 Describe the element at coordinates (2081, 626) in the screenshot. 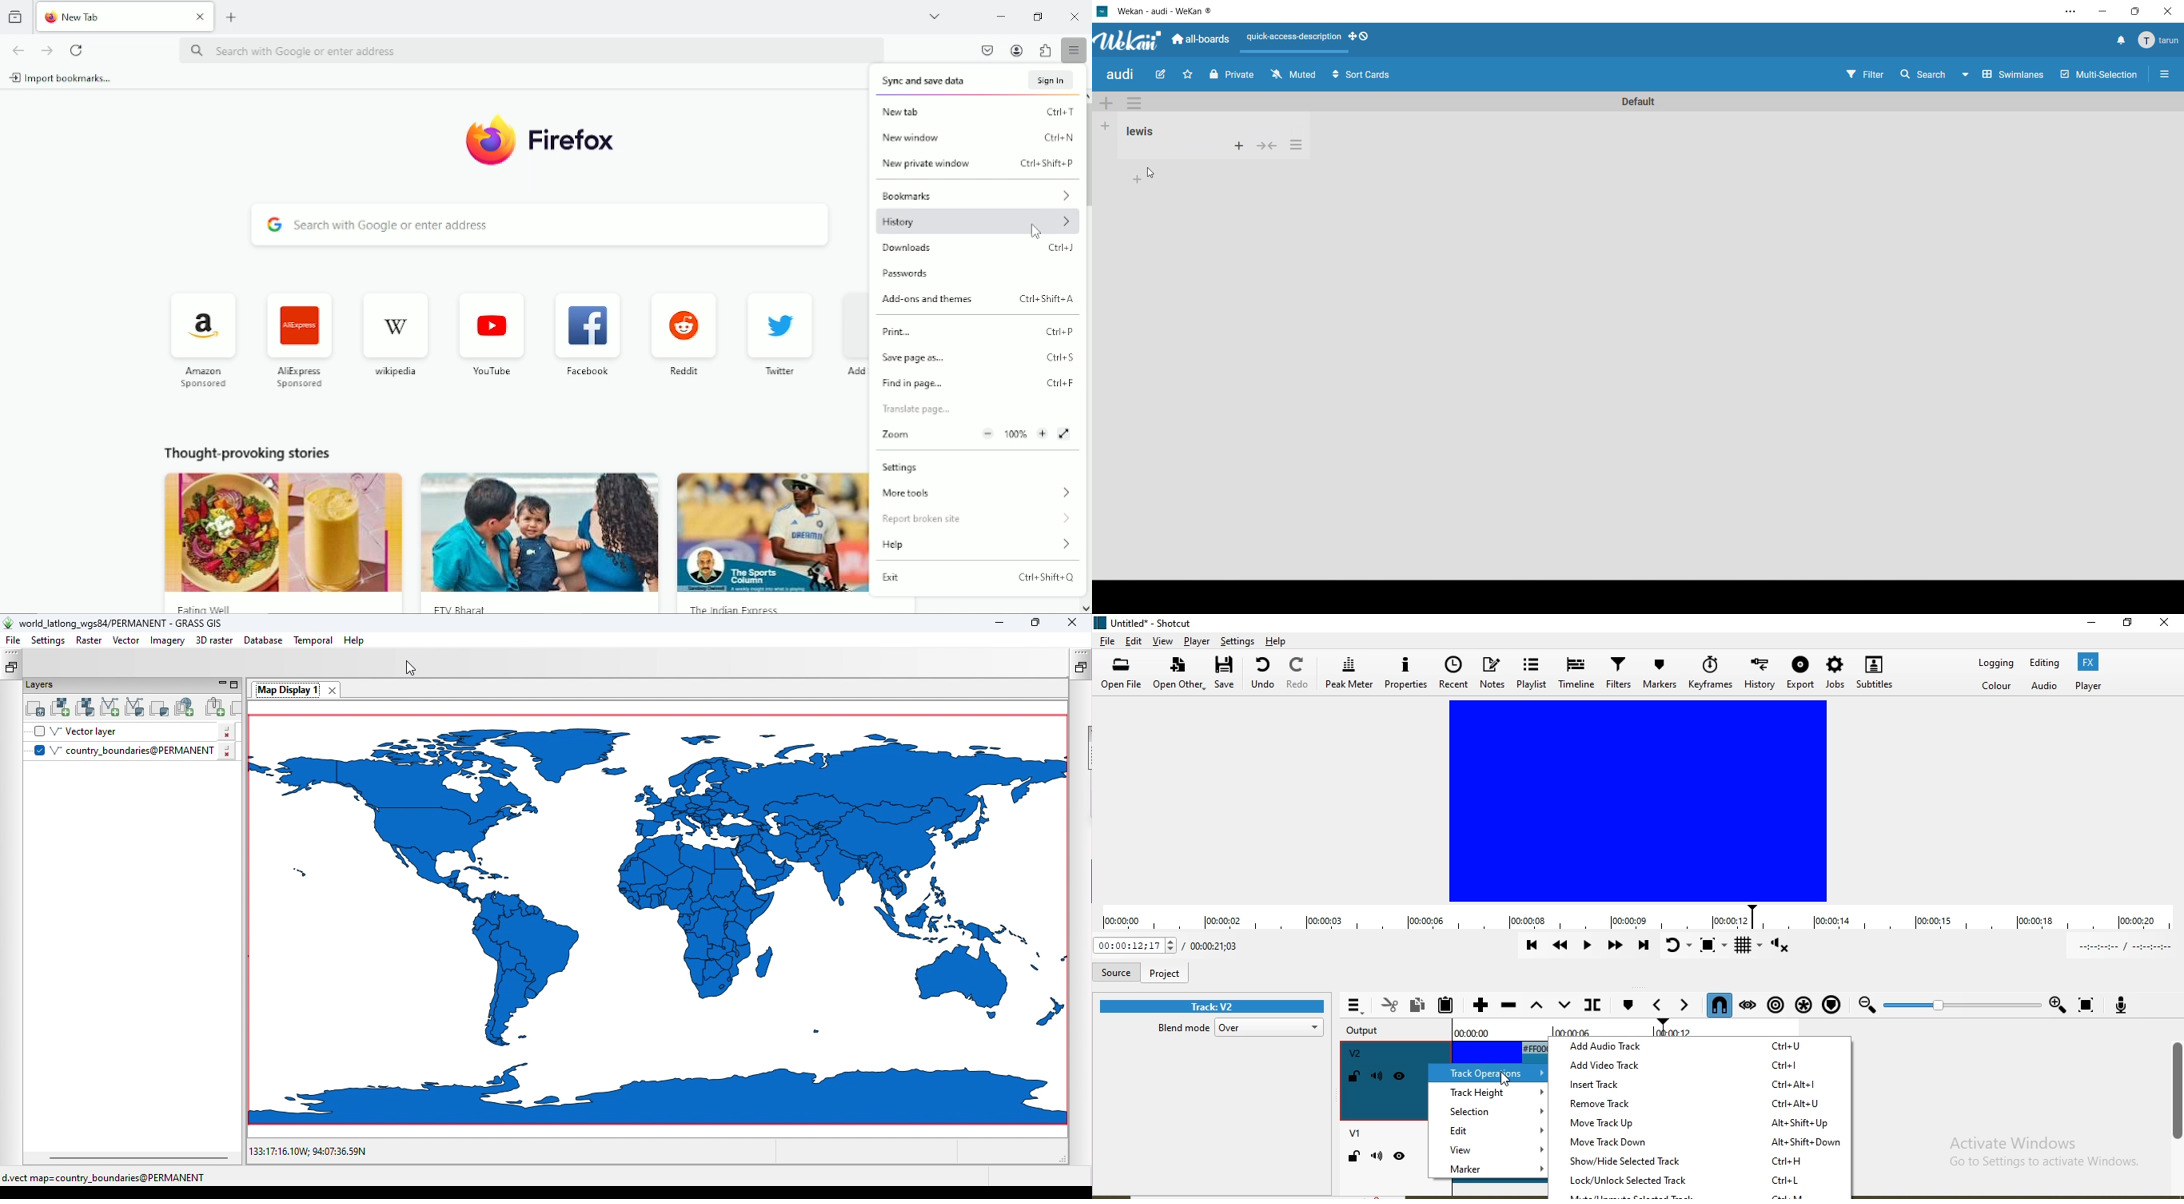

I see `minimise` at that location.